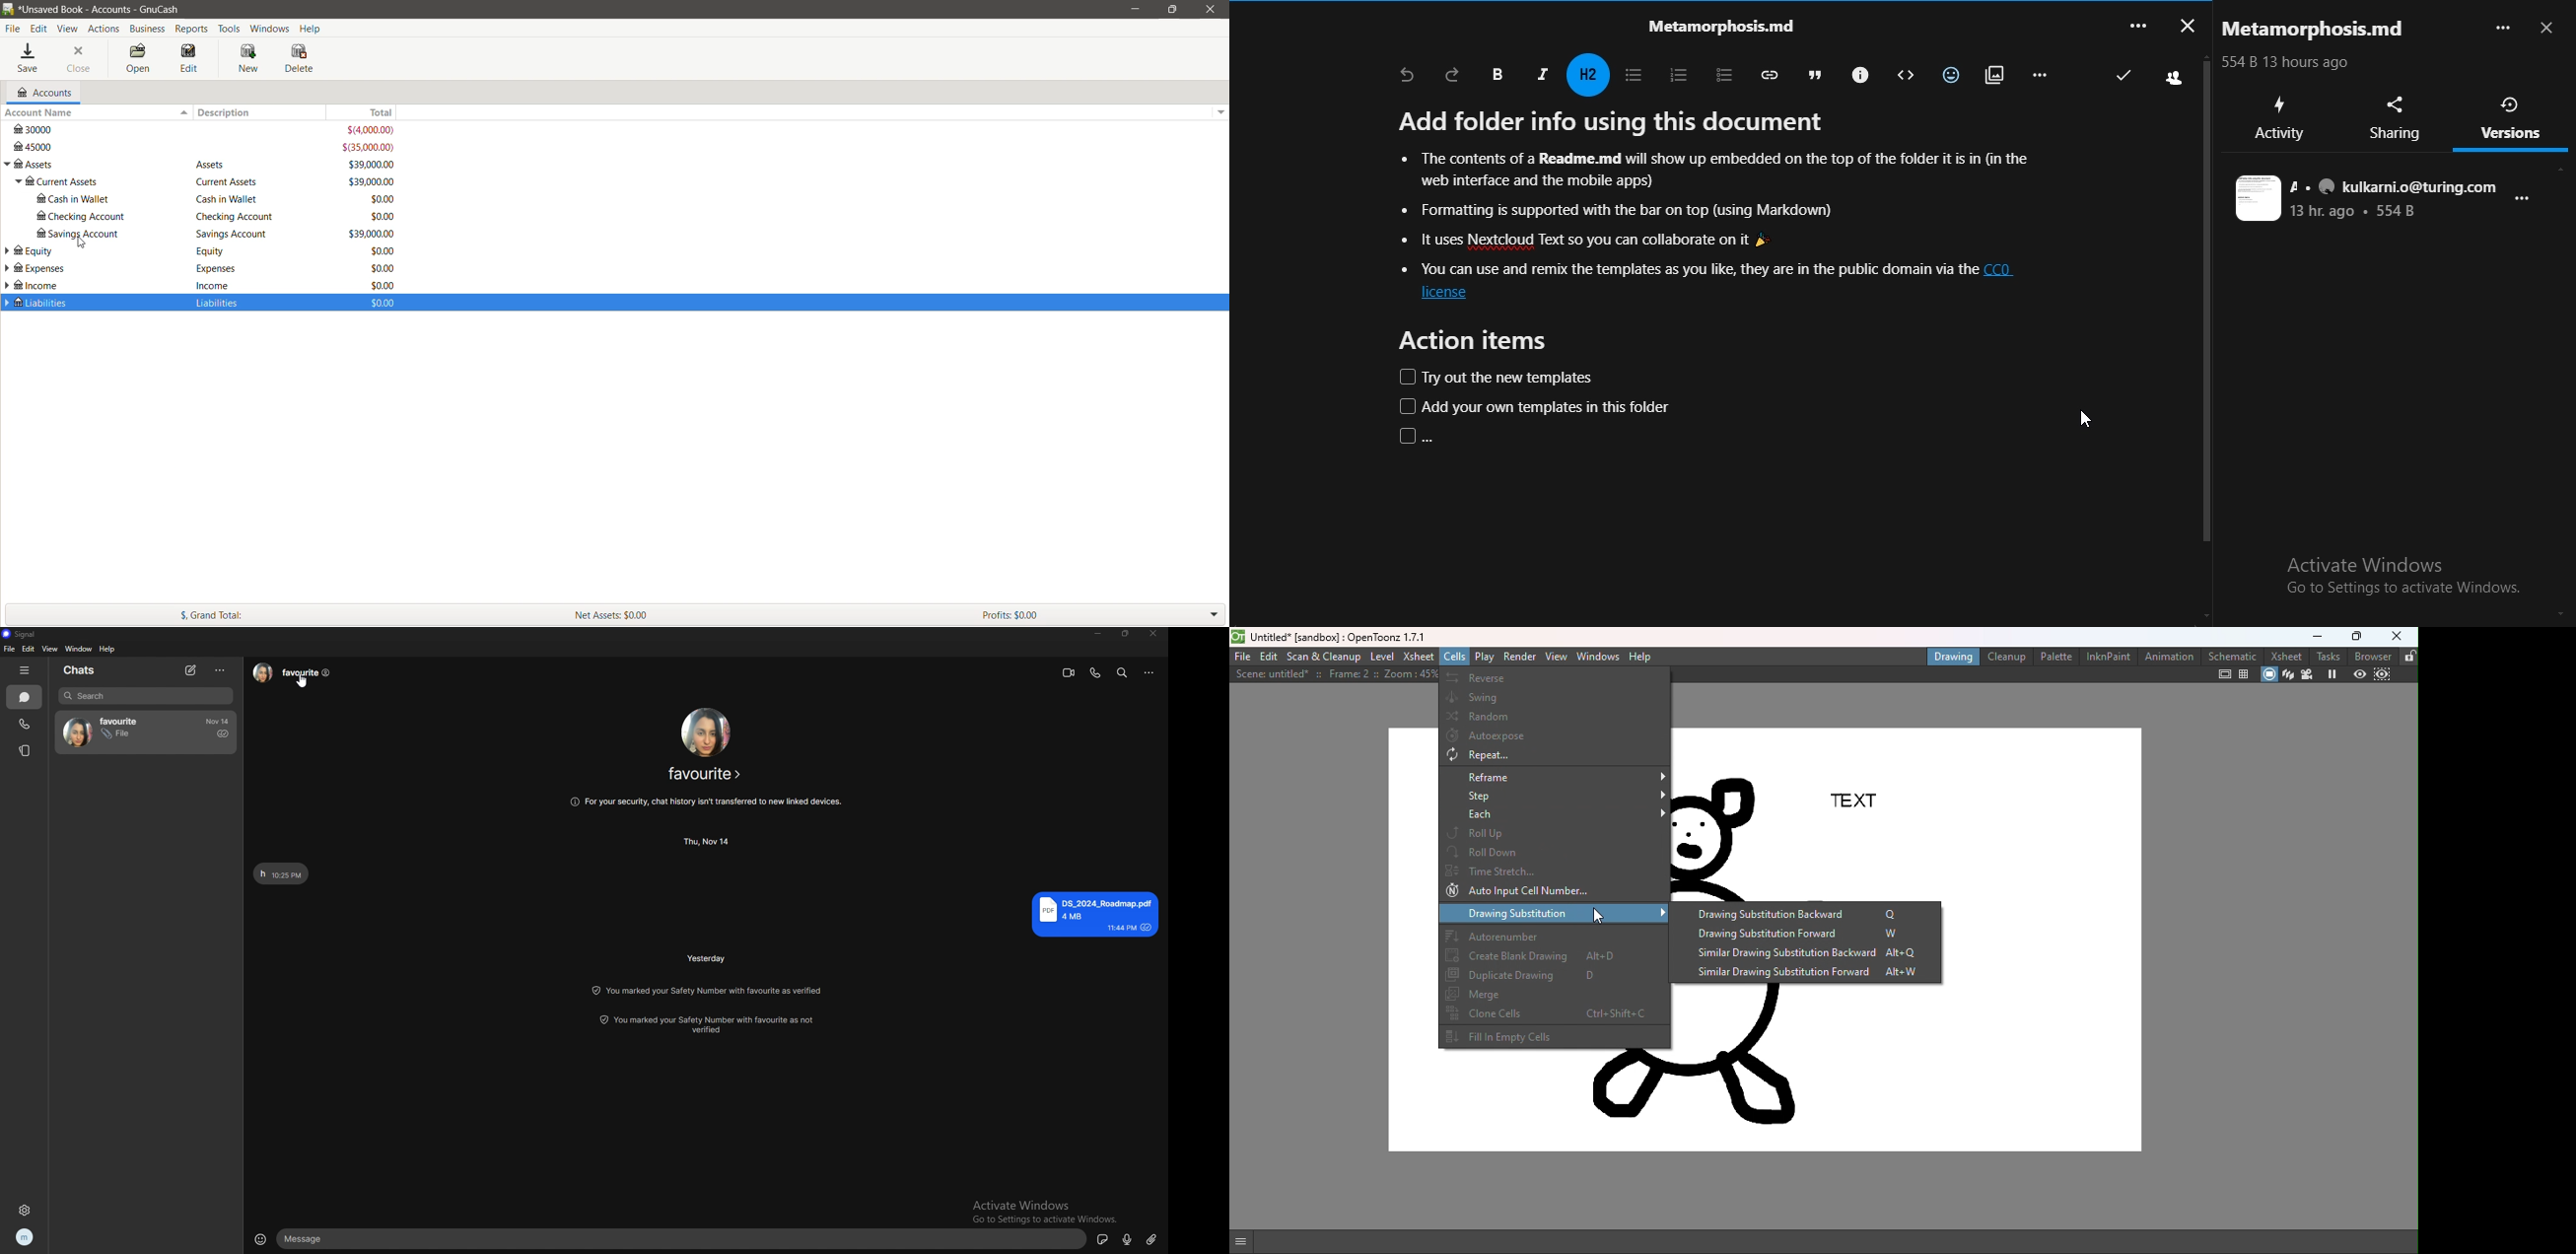  What do you see at coordinates (383, 267) in the screenshot?
I see `$0.00` at bounding box center [383, 267].